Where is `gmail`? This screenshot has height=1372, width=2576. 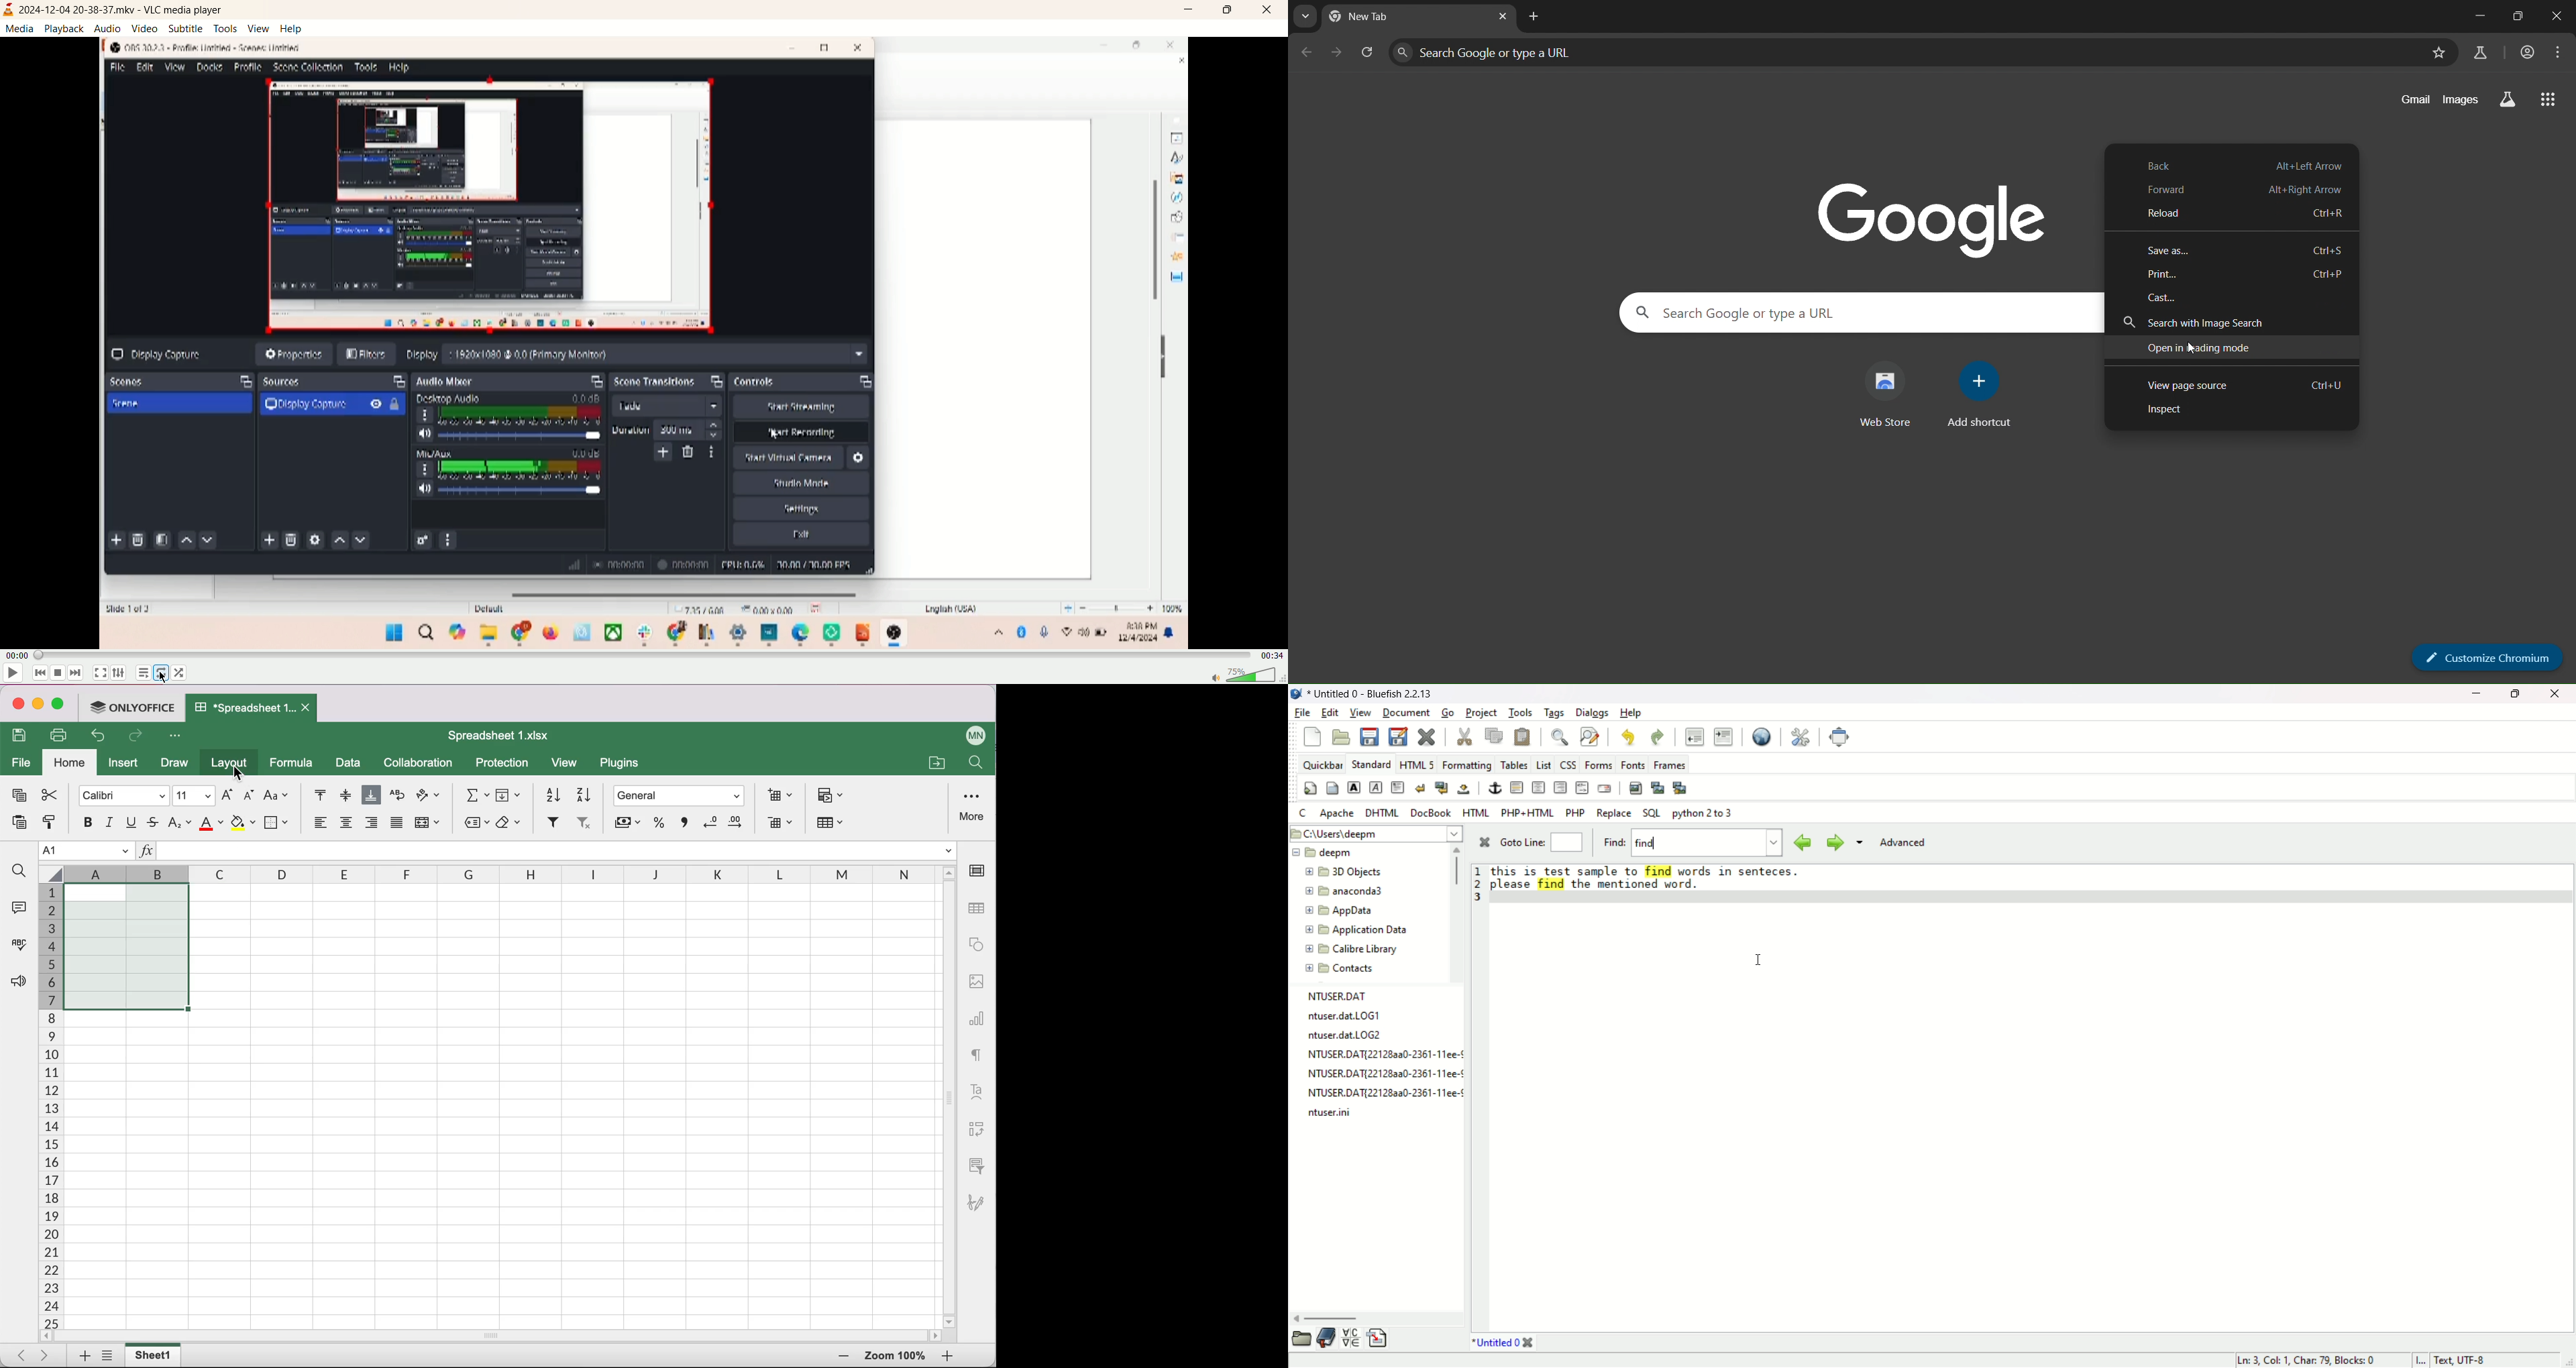 gmail is located at coordinates (2410, 101).